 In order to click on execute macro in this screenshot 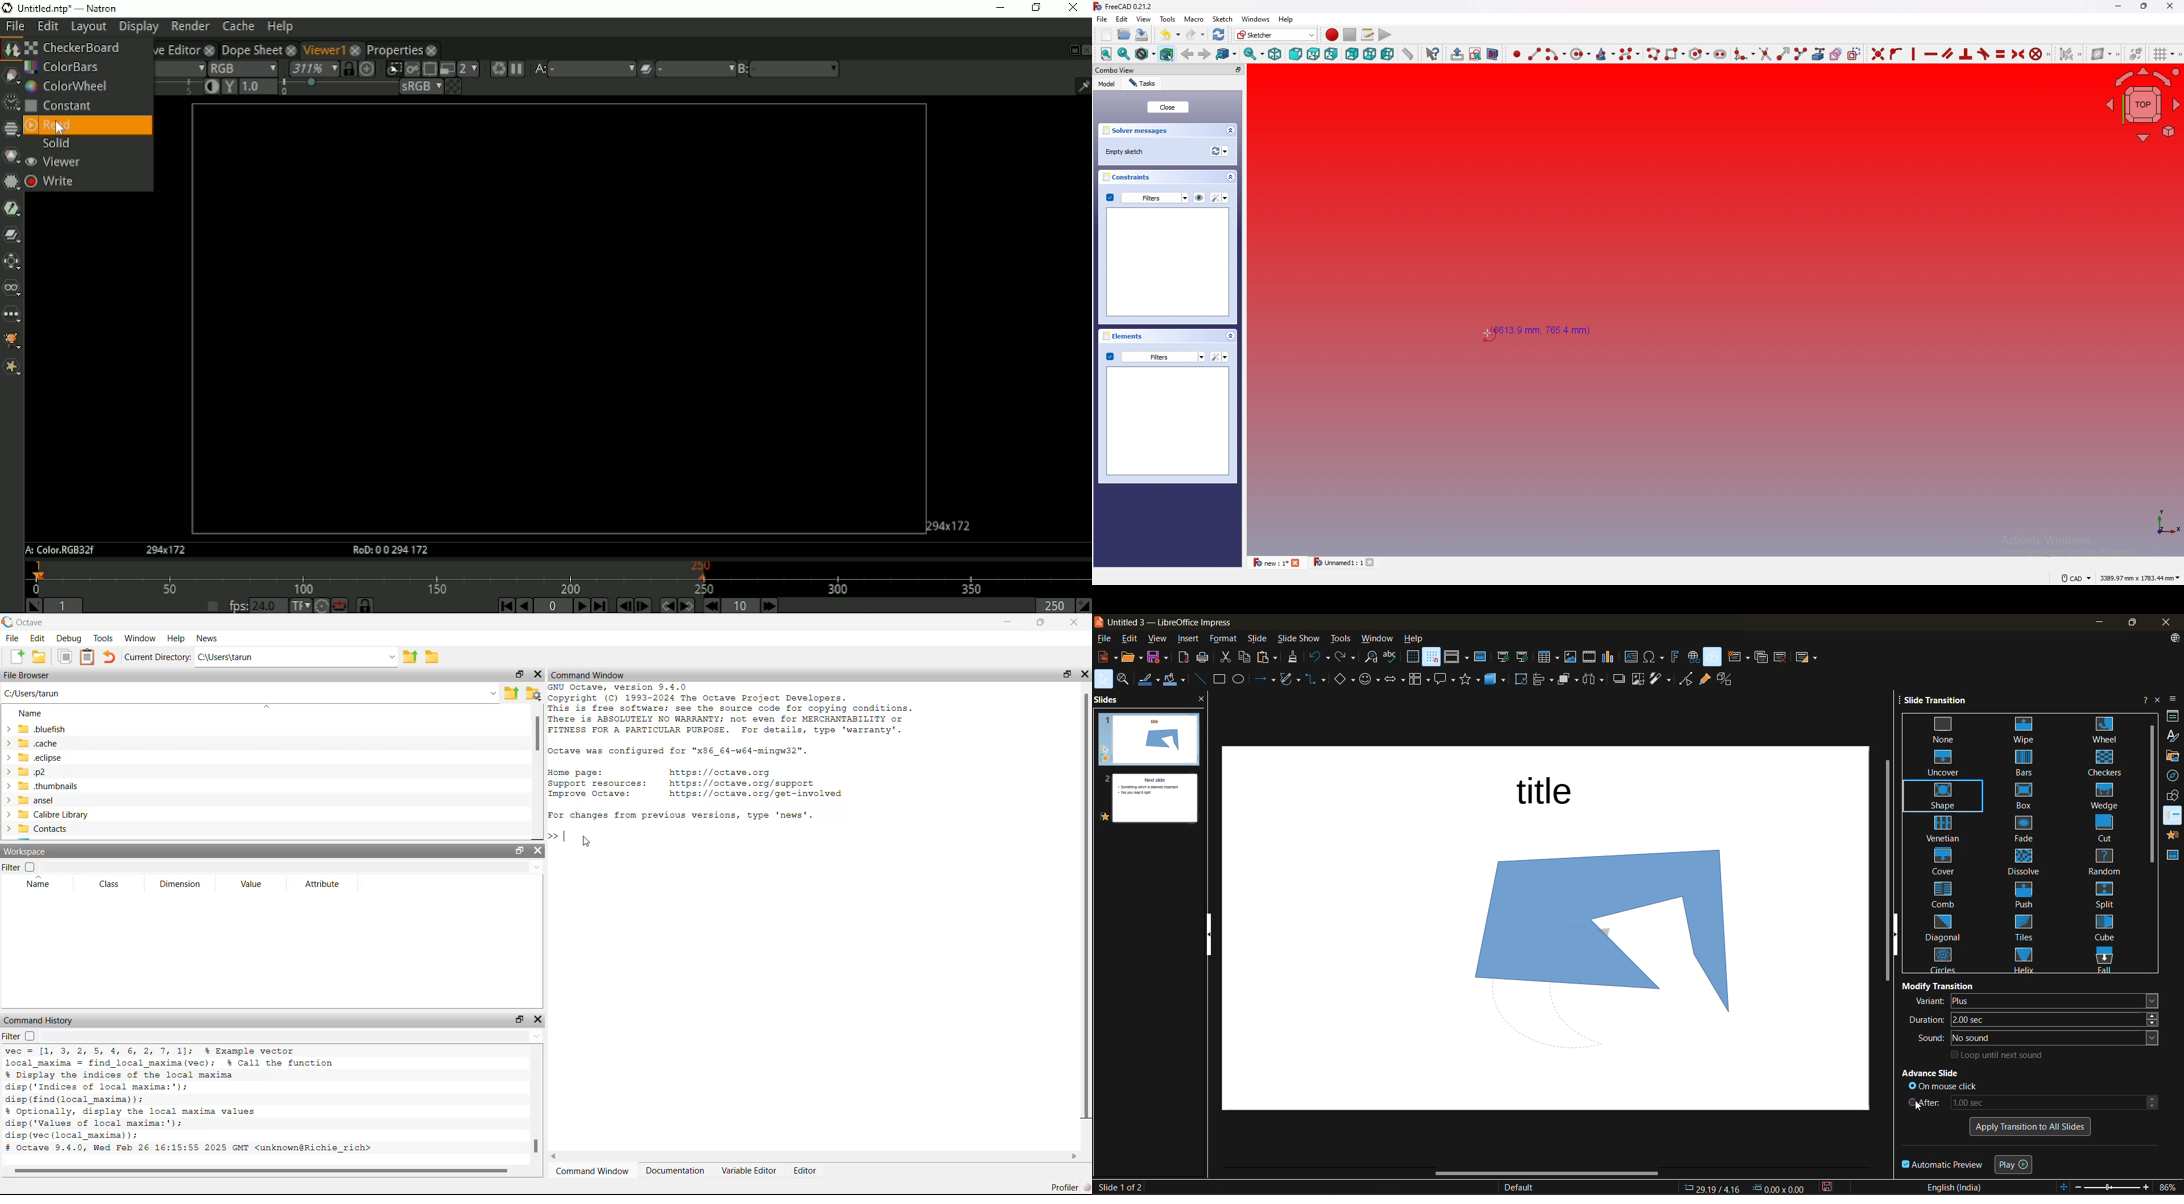, I will do `click(1385, 35)`.